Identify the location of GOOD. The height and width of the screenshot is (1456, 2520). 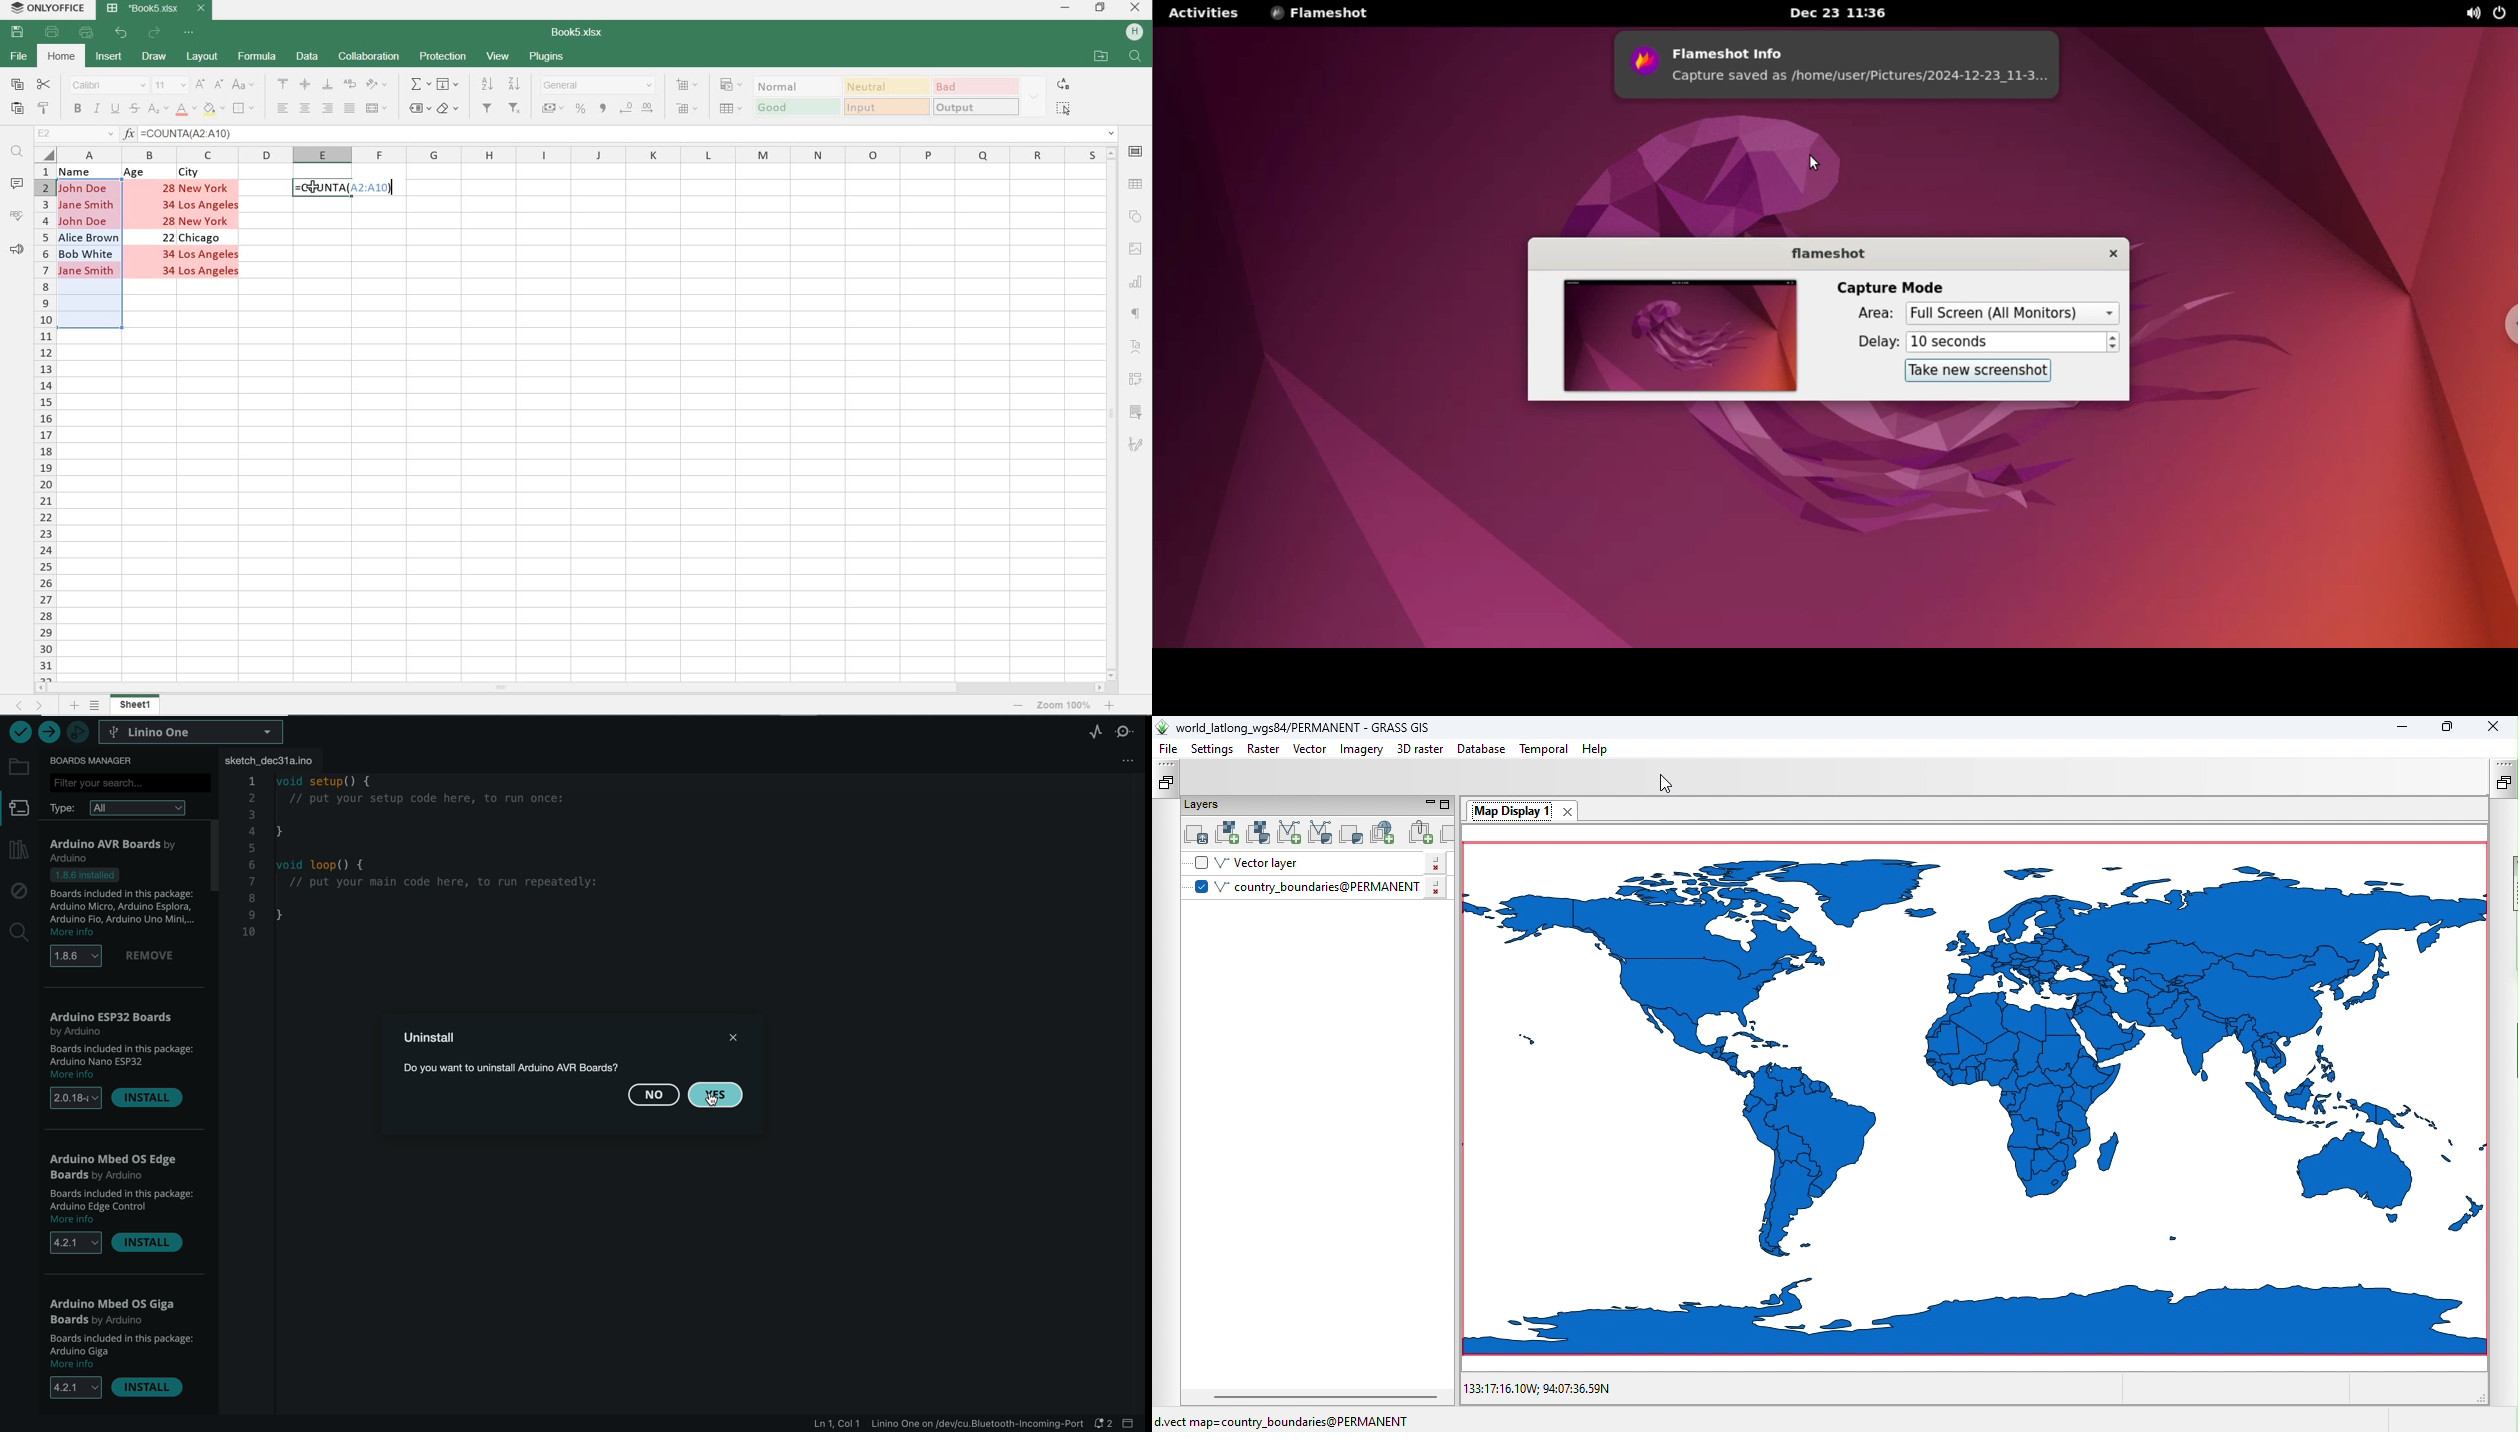
(798, 108).